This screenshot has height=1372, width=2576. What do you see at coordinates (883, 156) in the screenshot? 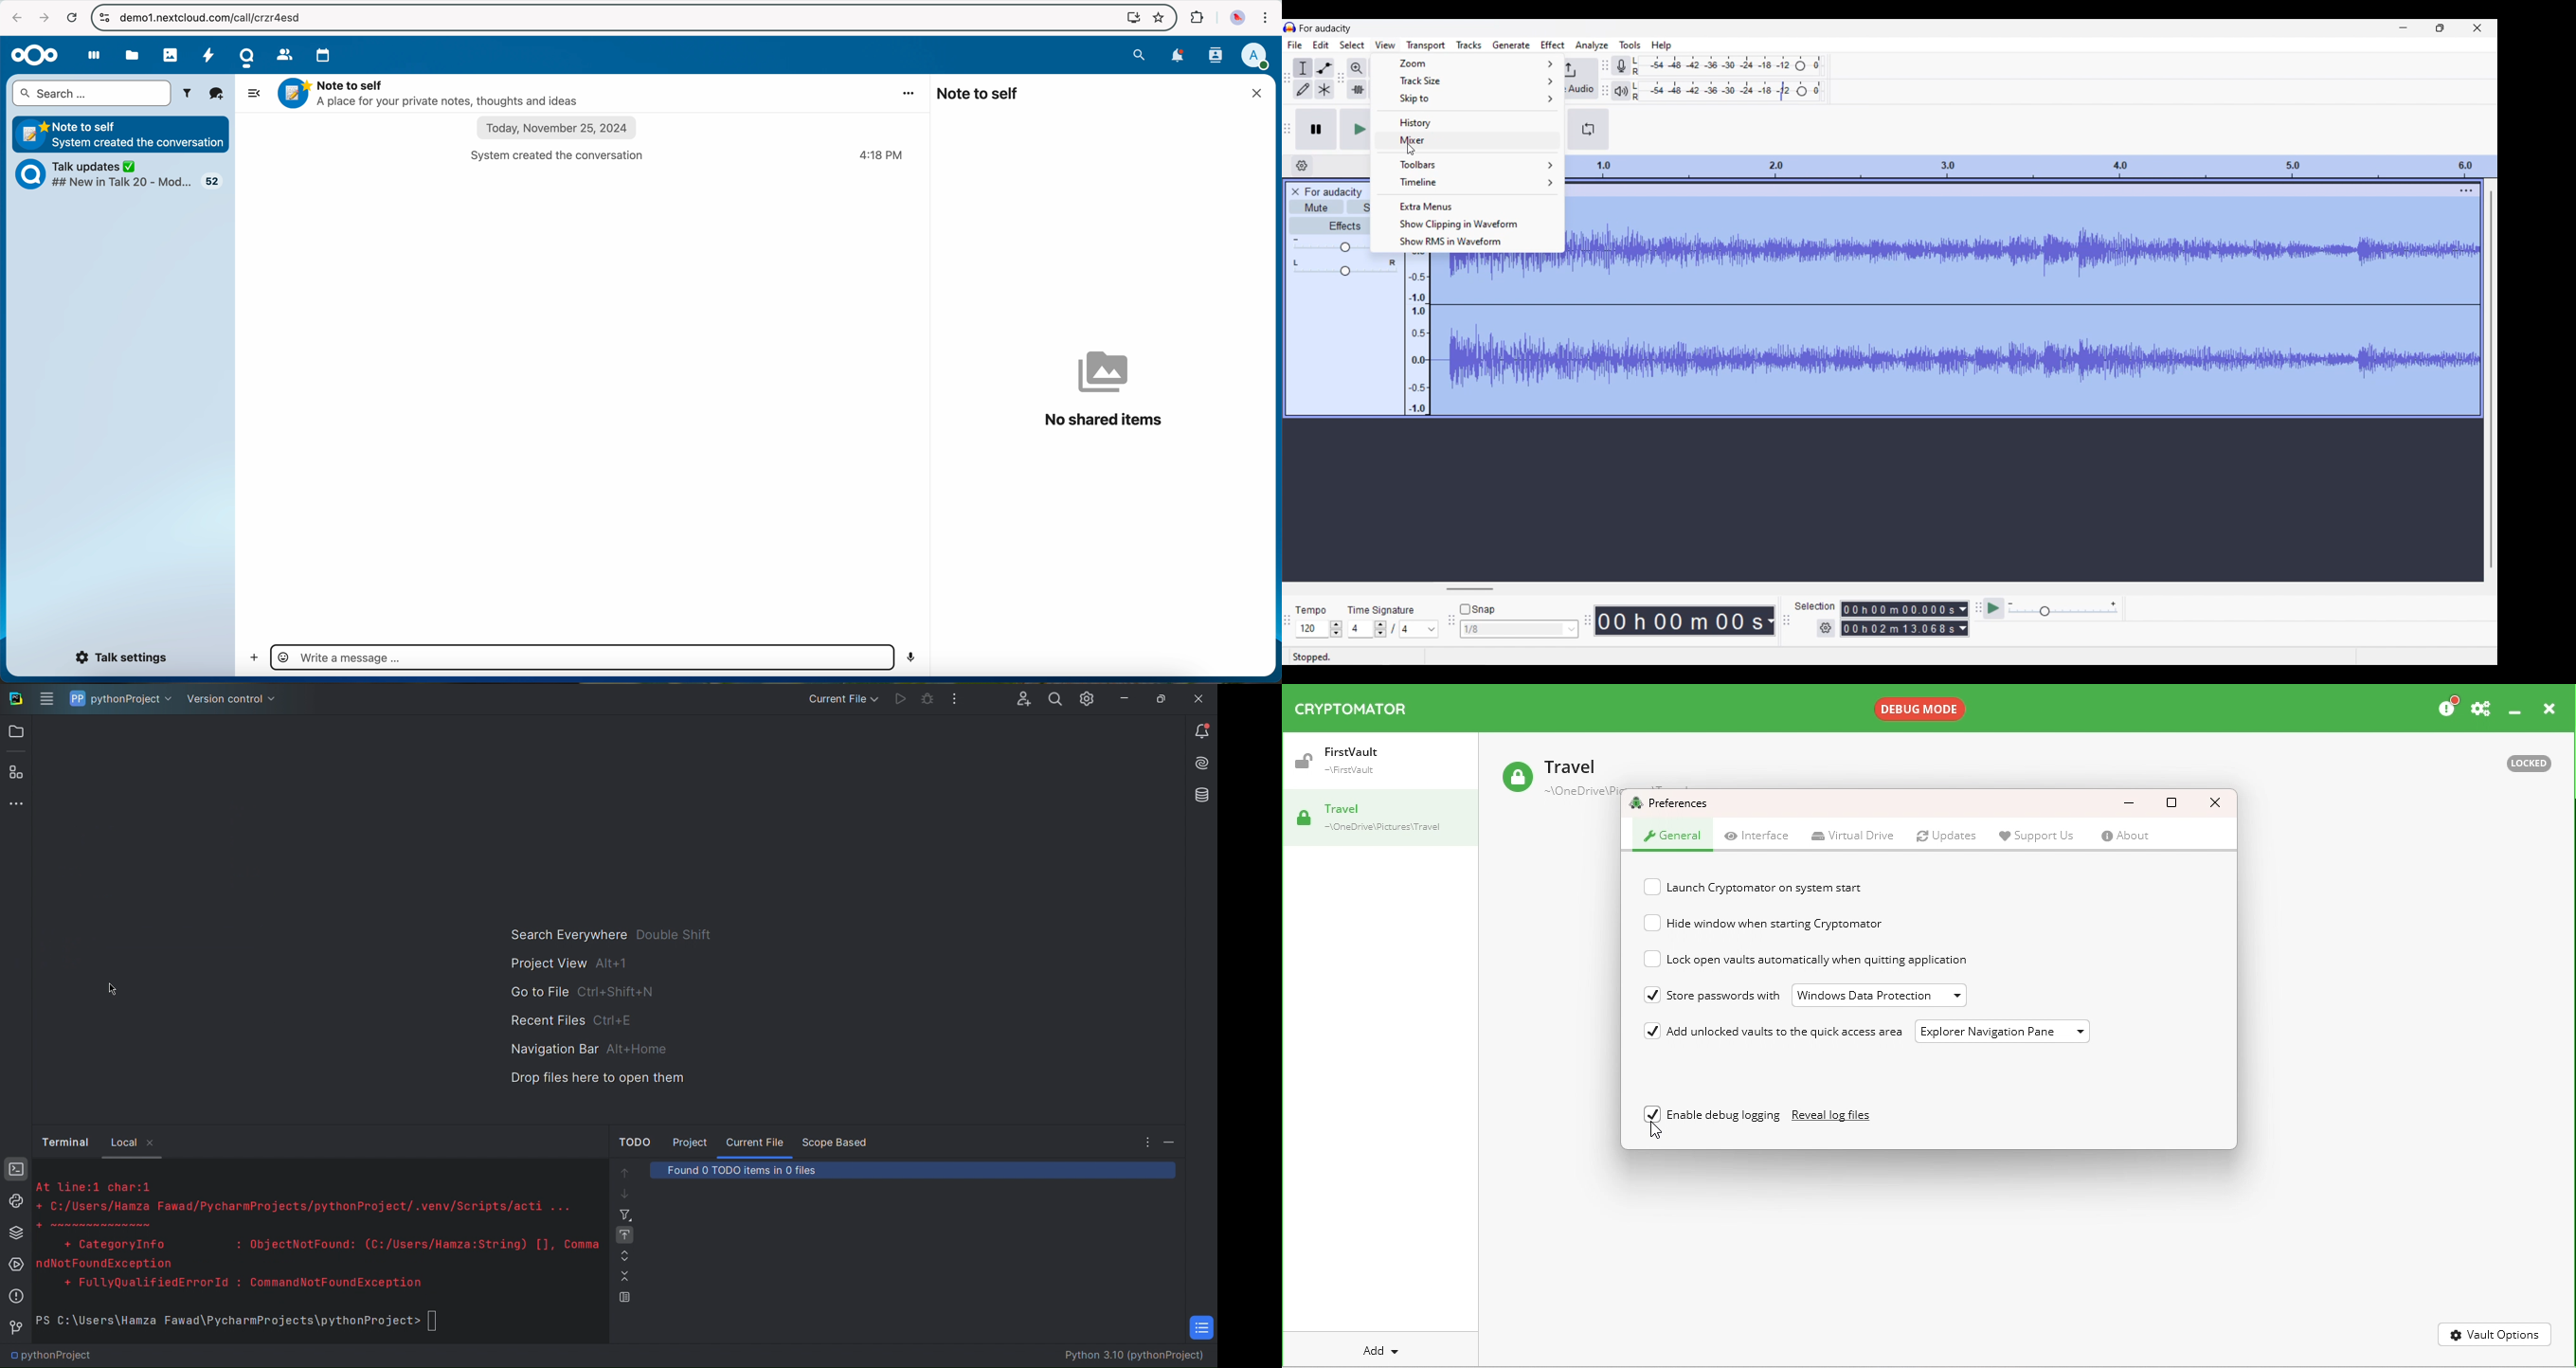
I see `hour` at bounding box center [883, 156].